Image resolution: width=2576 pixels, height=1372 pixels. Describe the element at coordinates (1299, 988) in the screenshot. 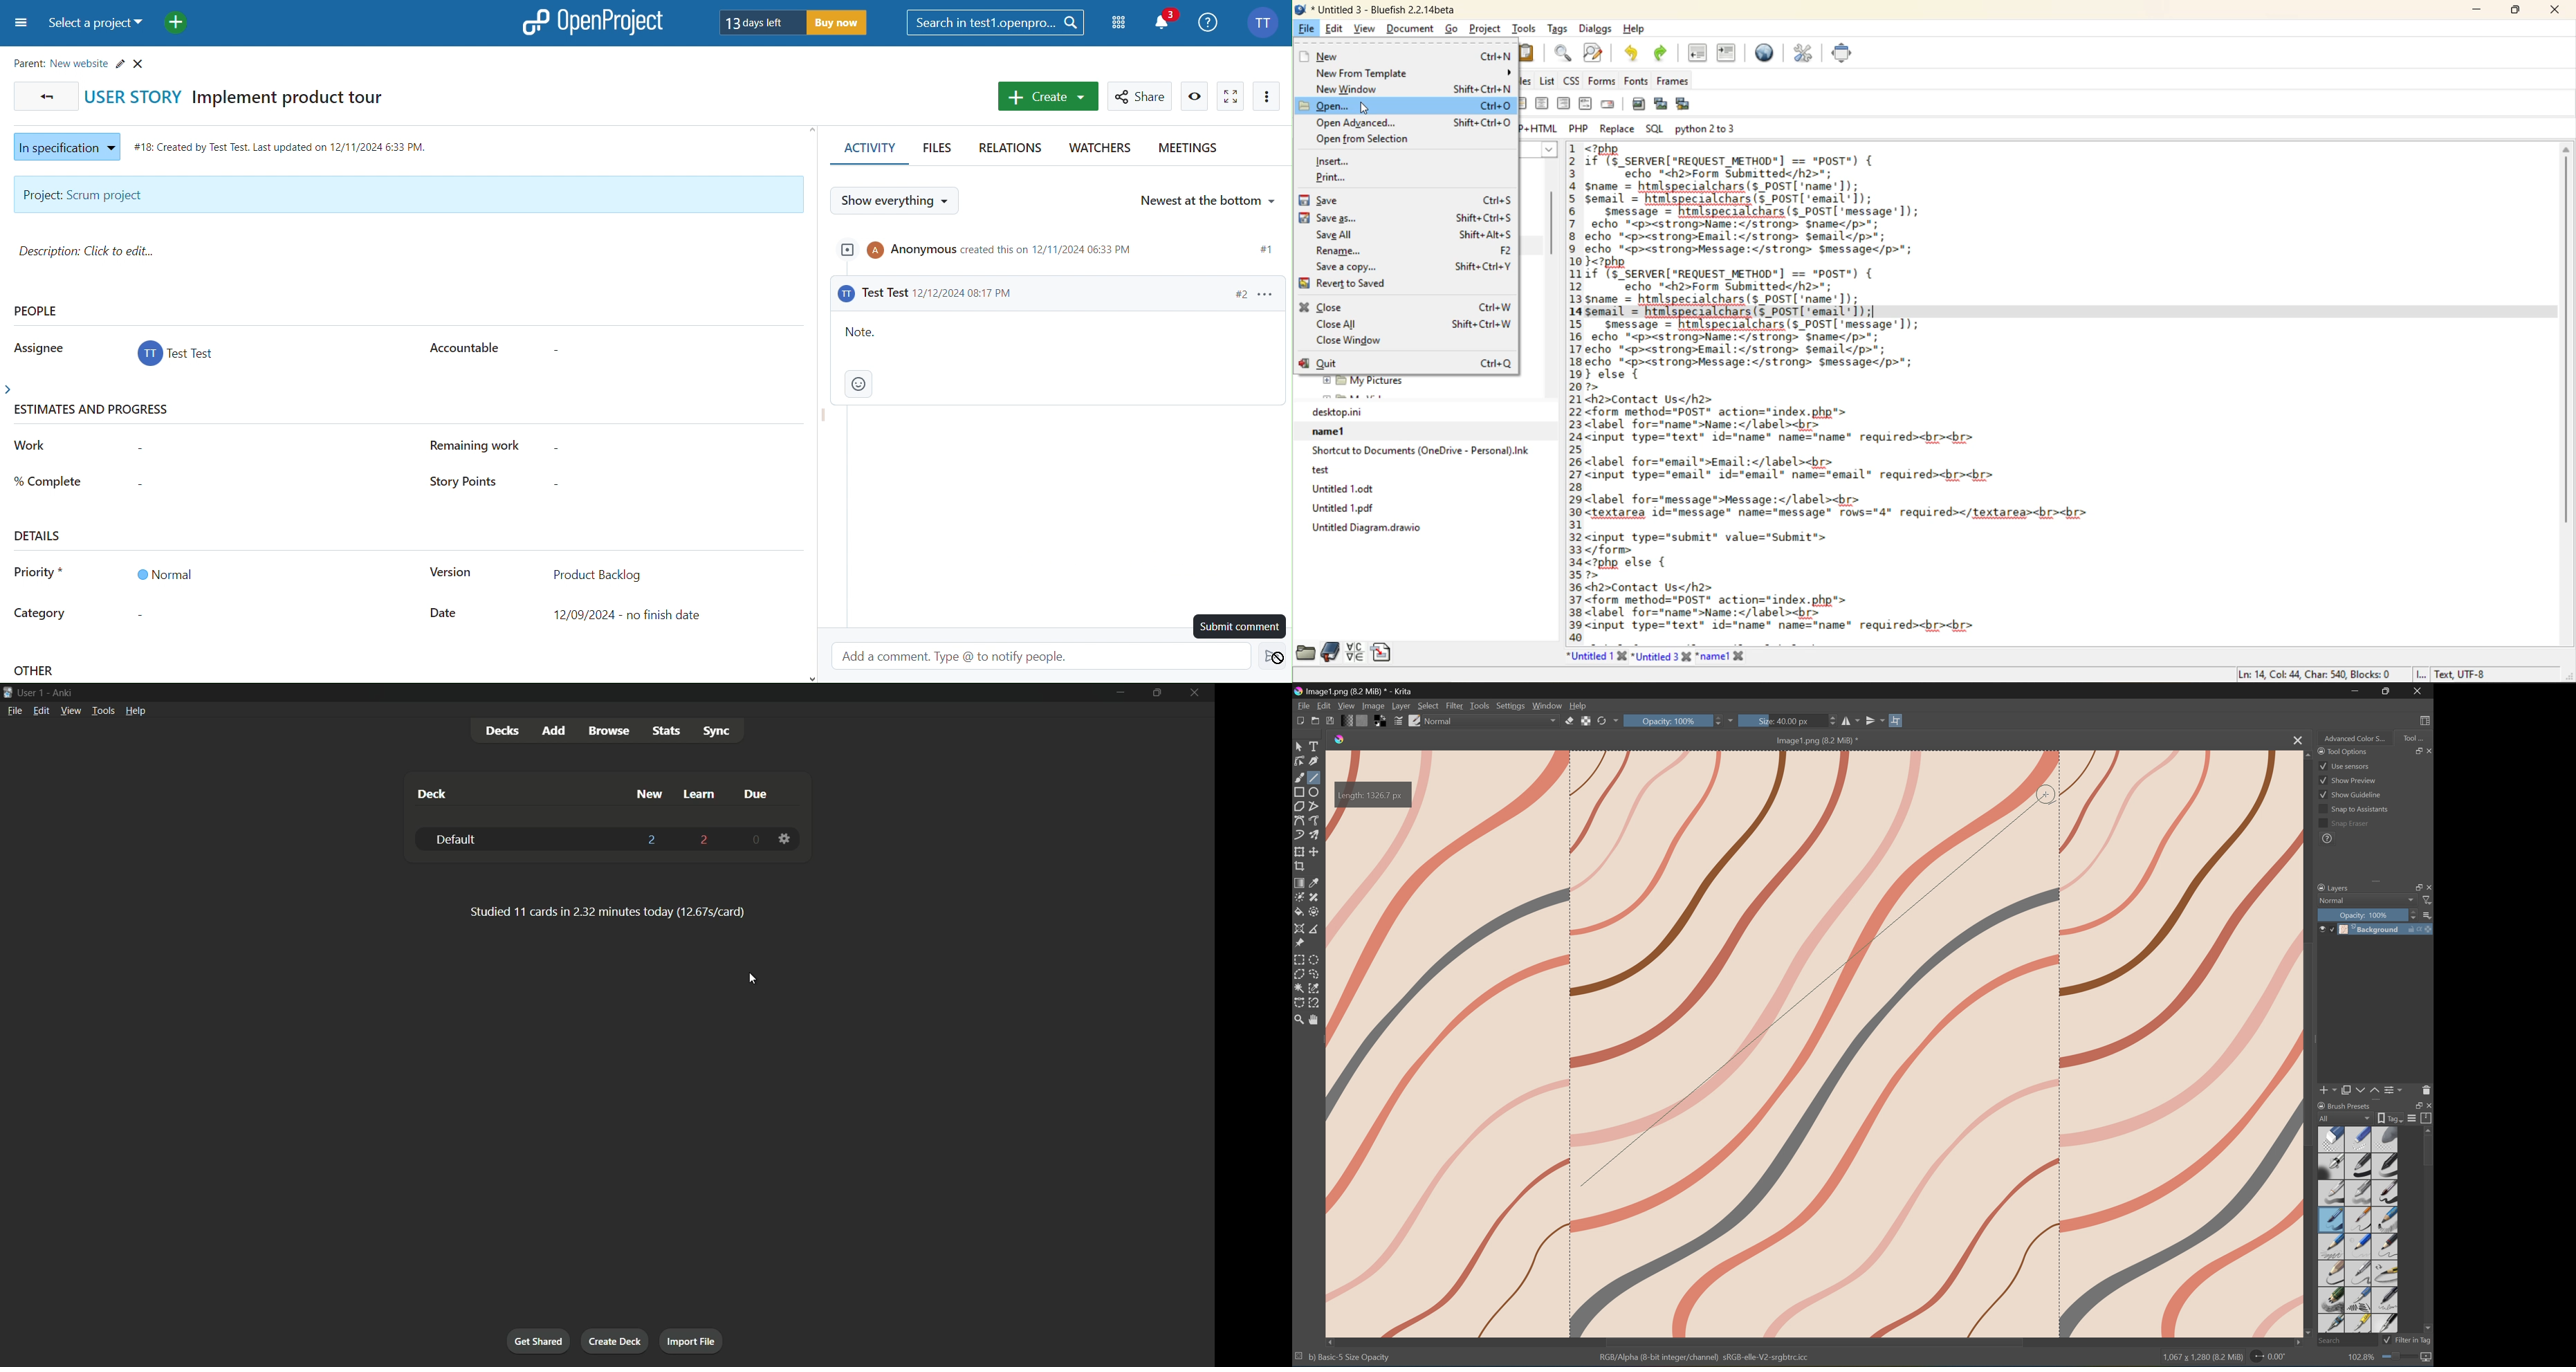

I see `Contiguous selection tool` at that location.